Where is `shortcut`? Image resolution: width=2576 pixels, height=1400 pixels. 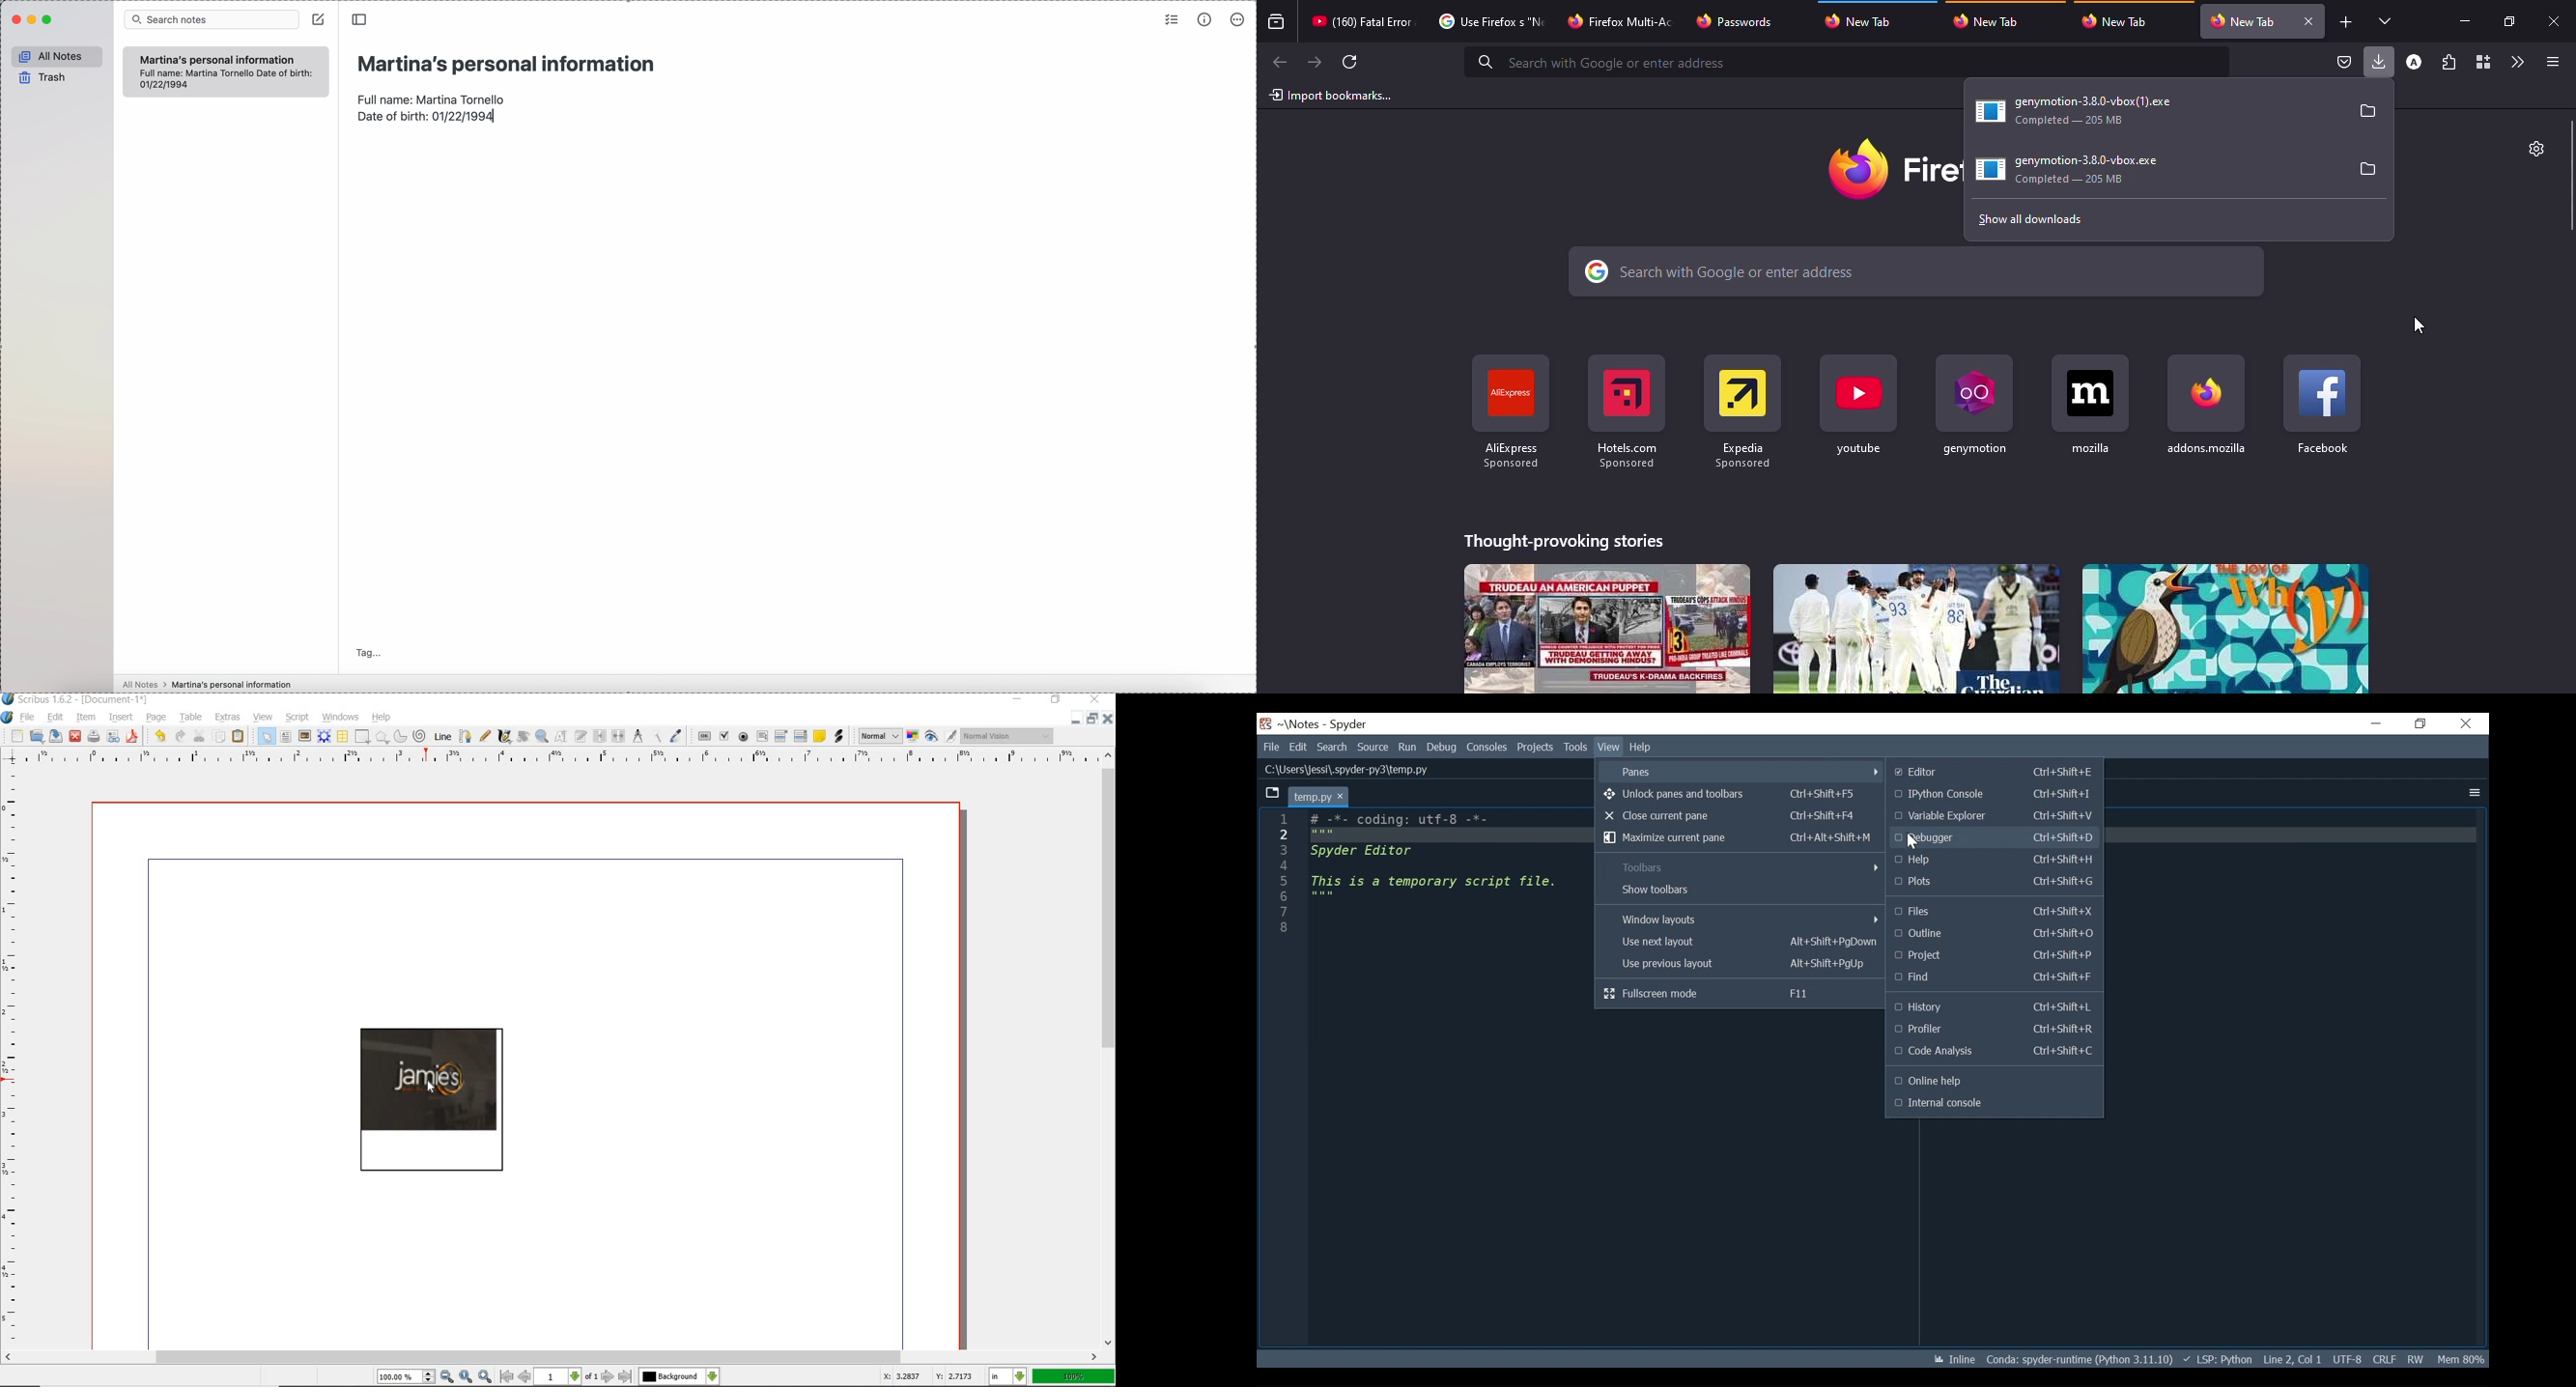
shortcut is located at coordinates (2090, 405).